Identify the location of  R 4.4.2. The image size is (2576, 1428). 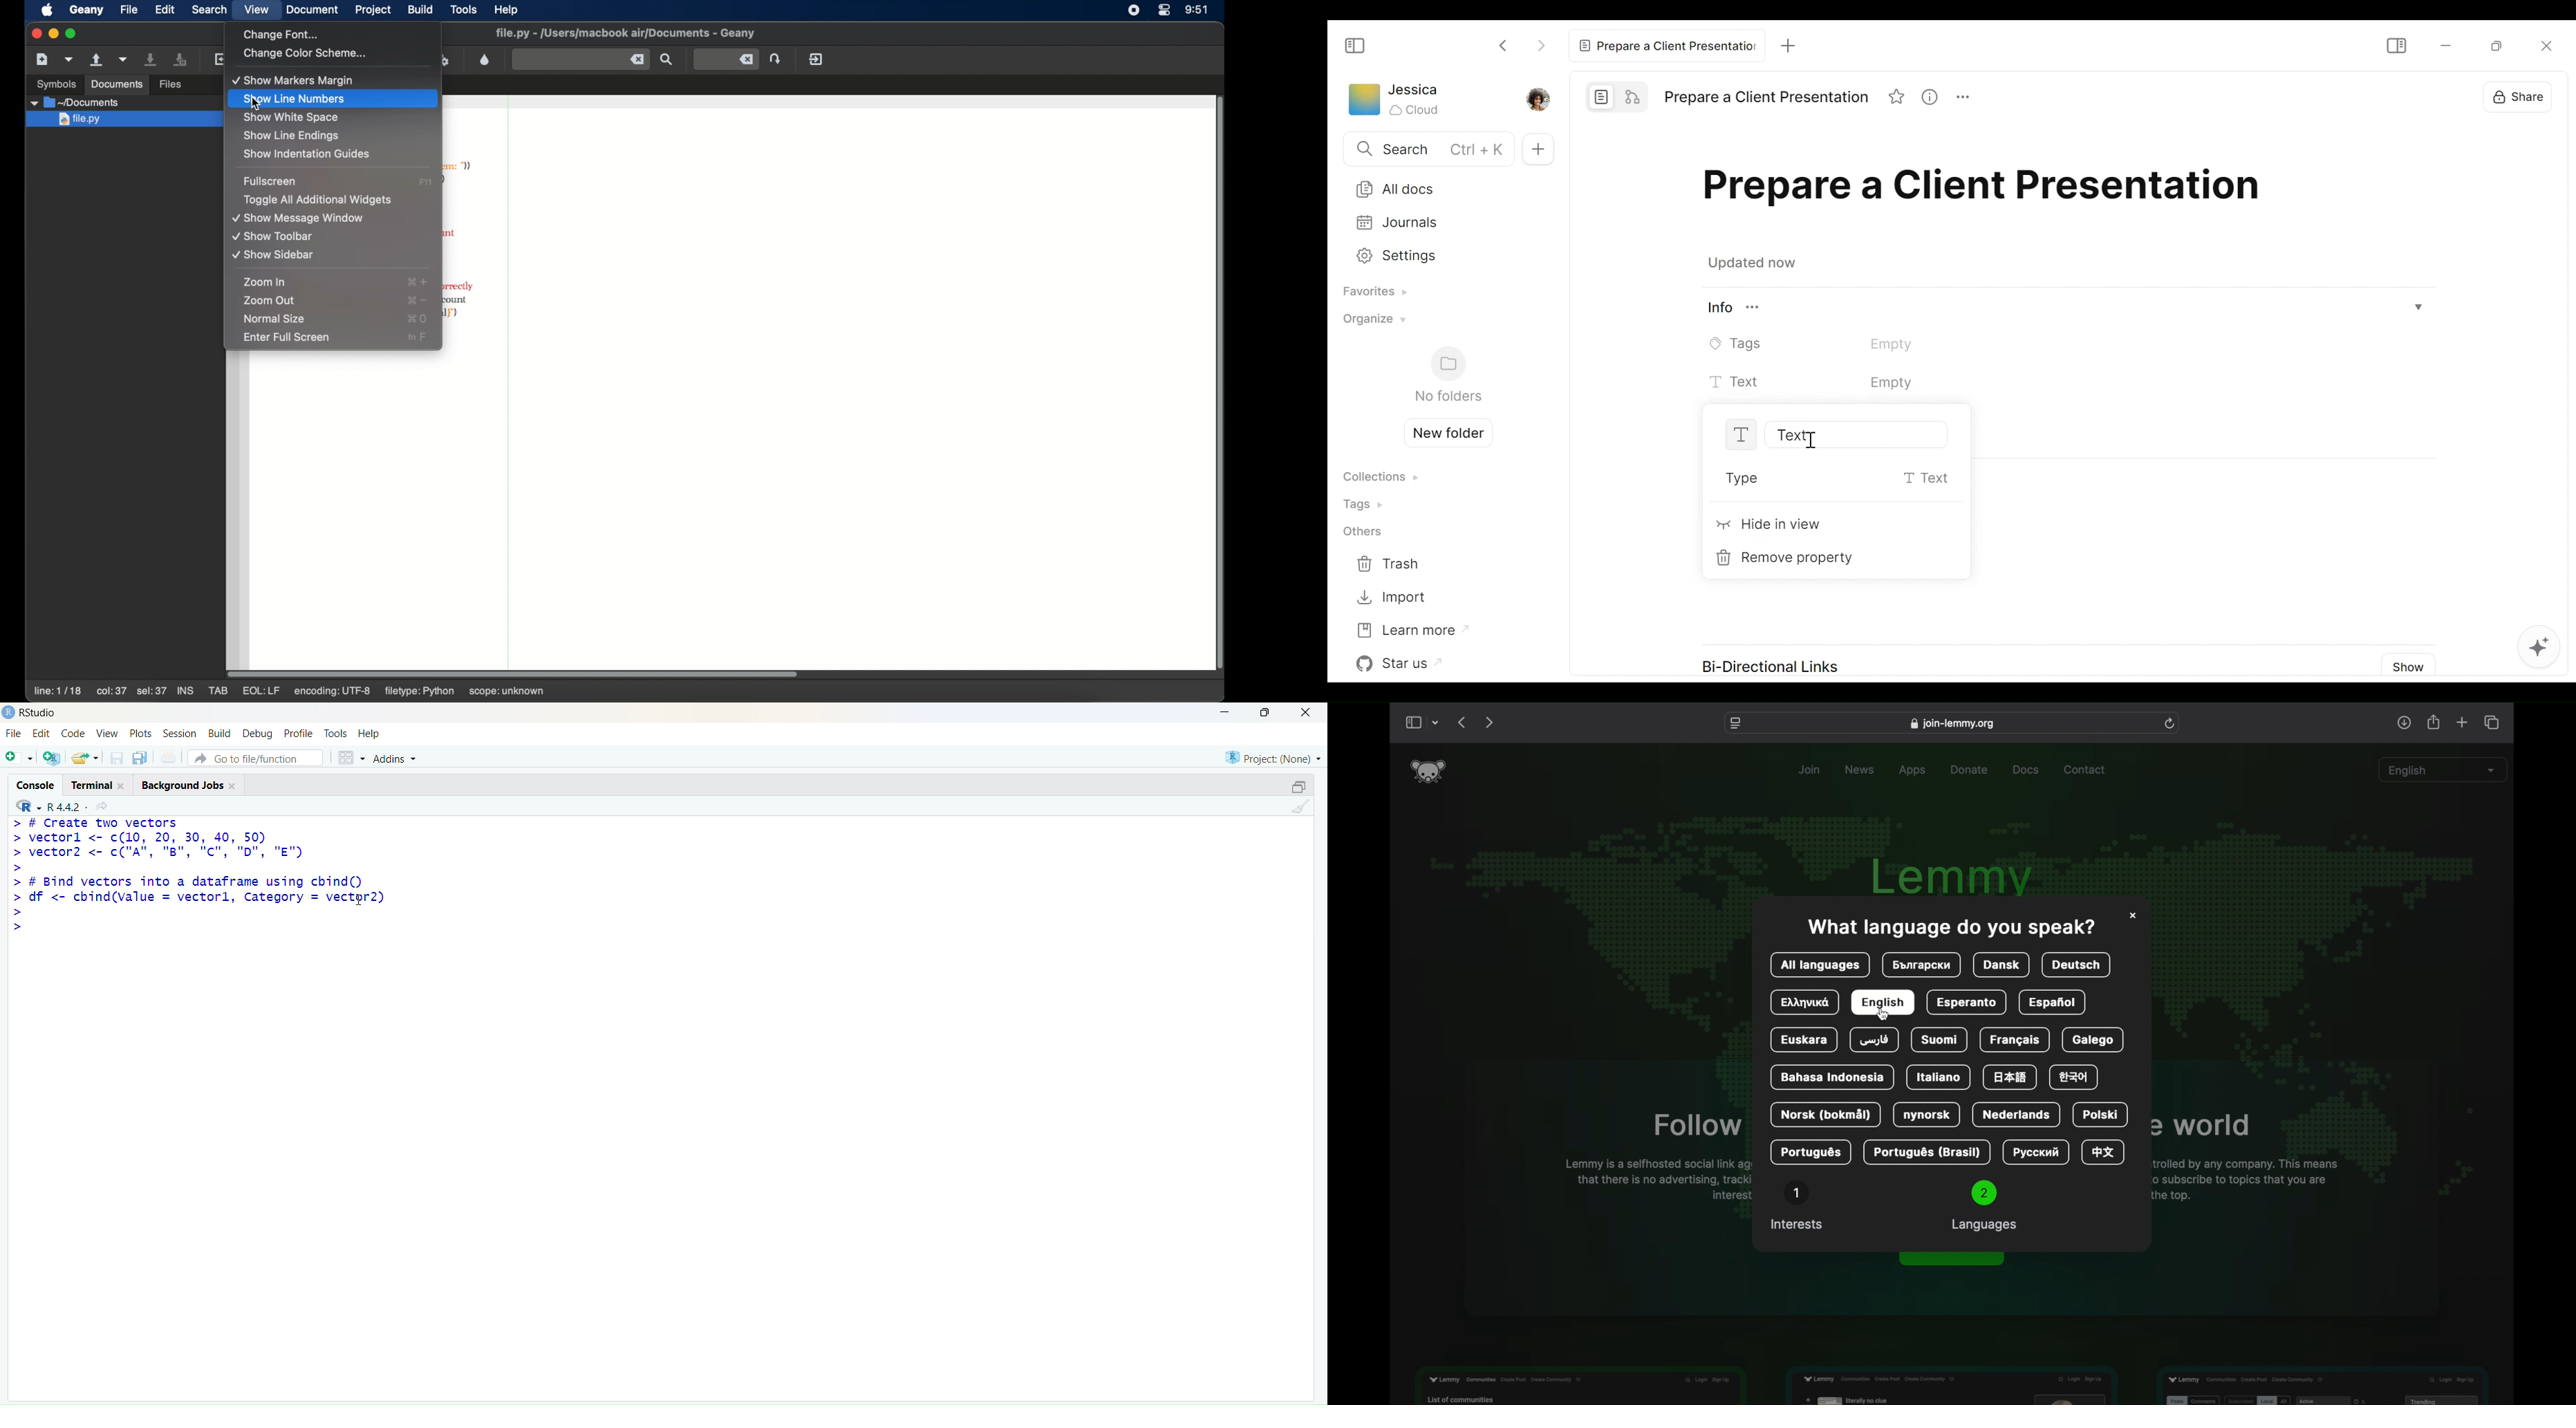
(46, 807).